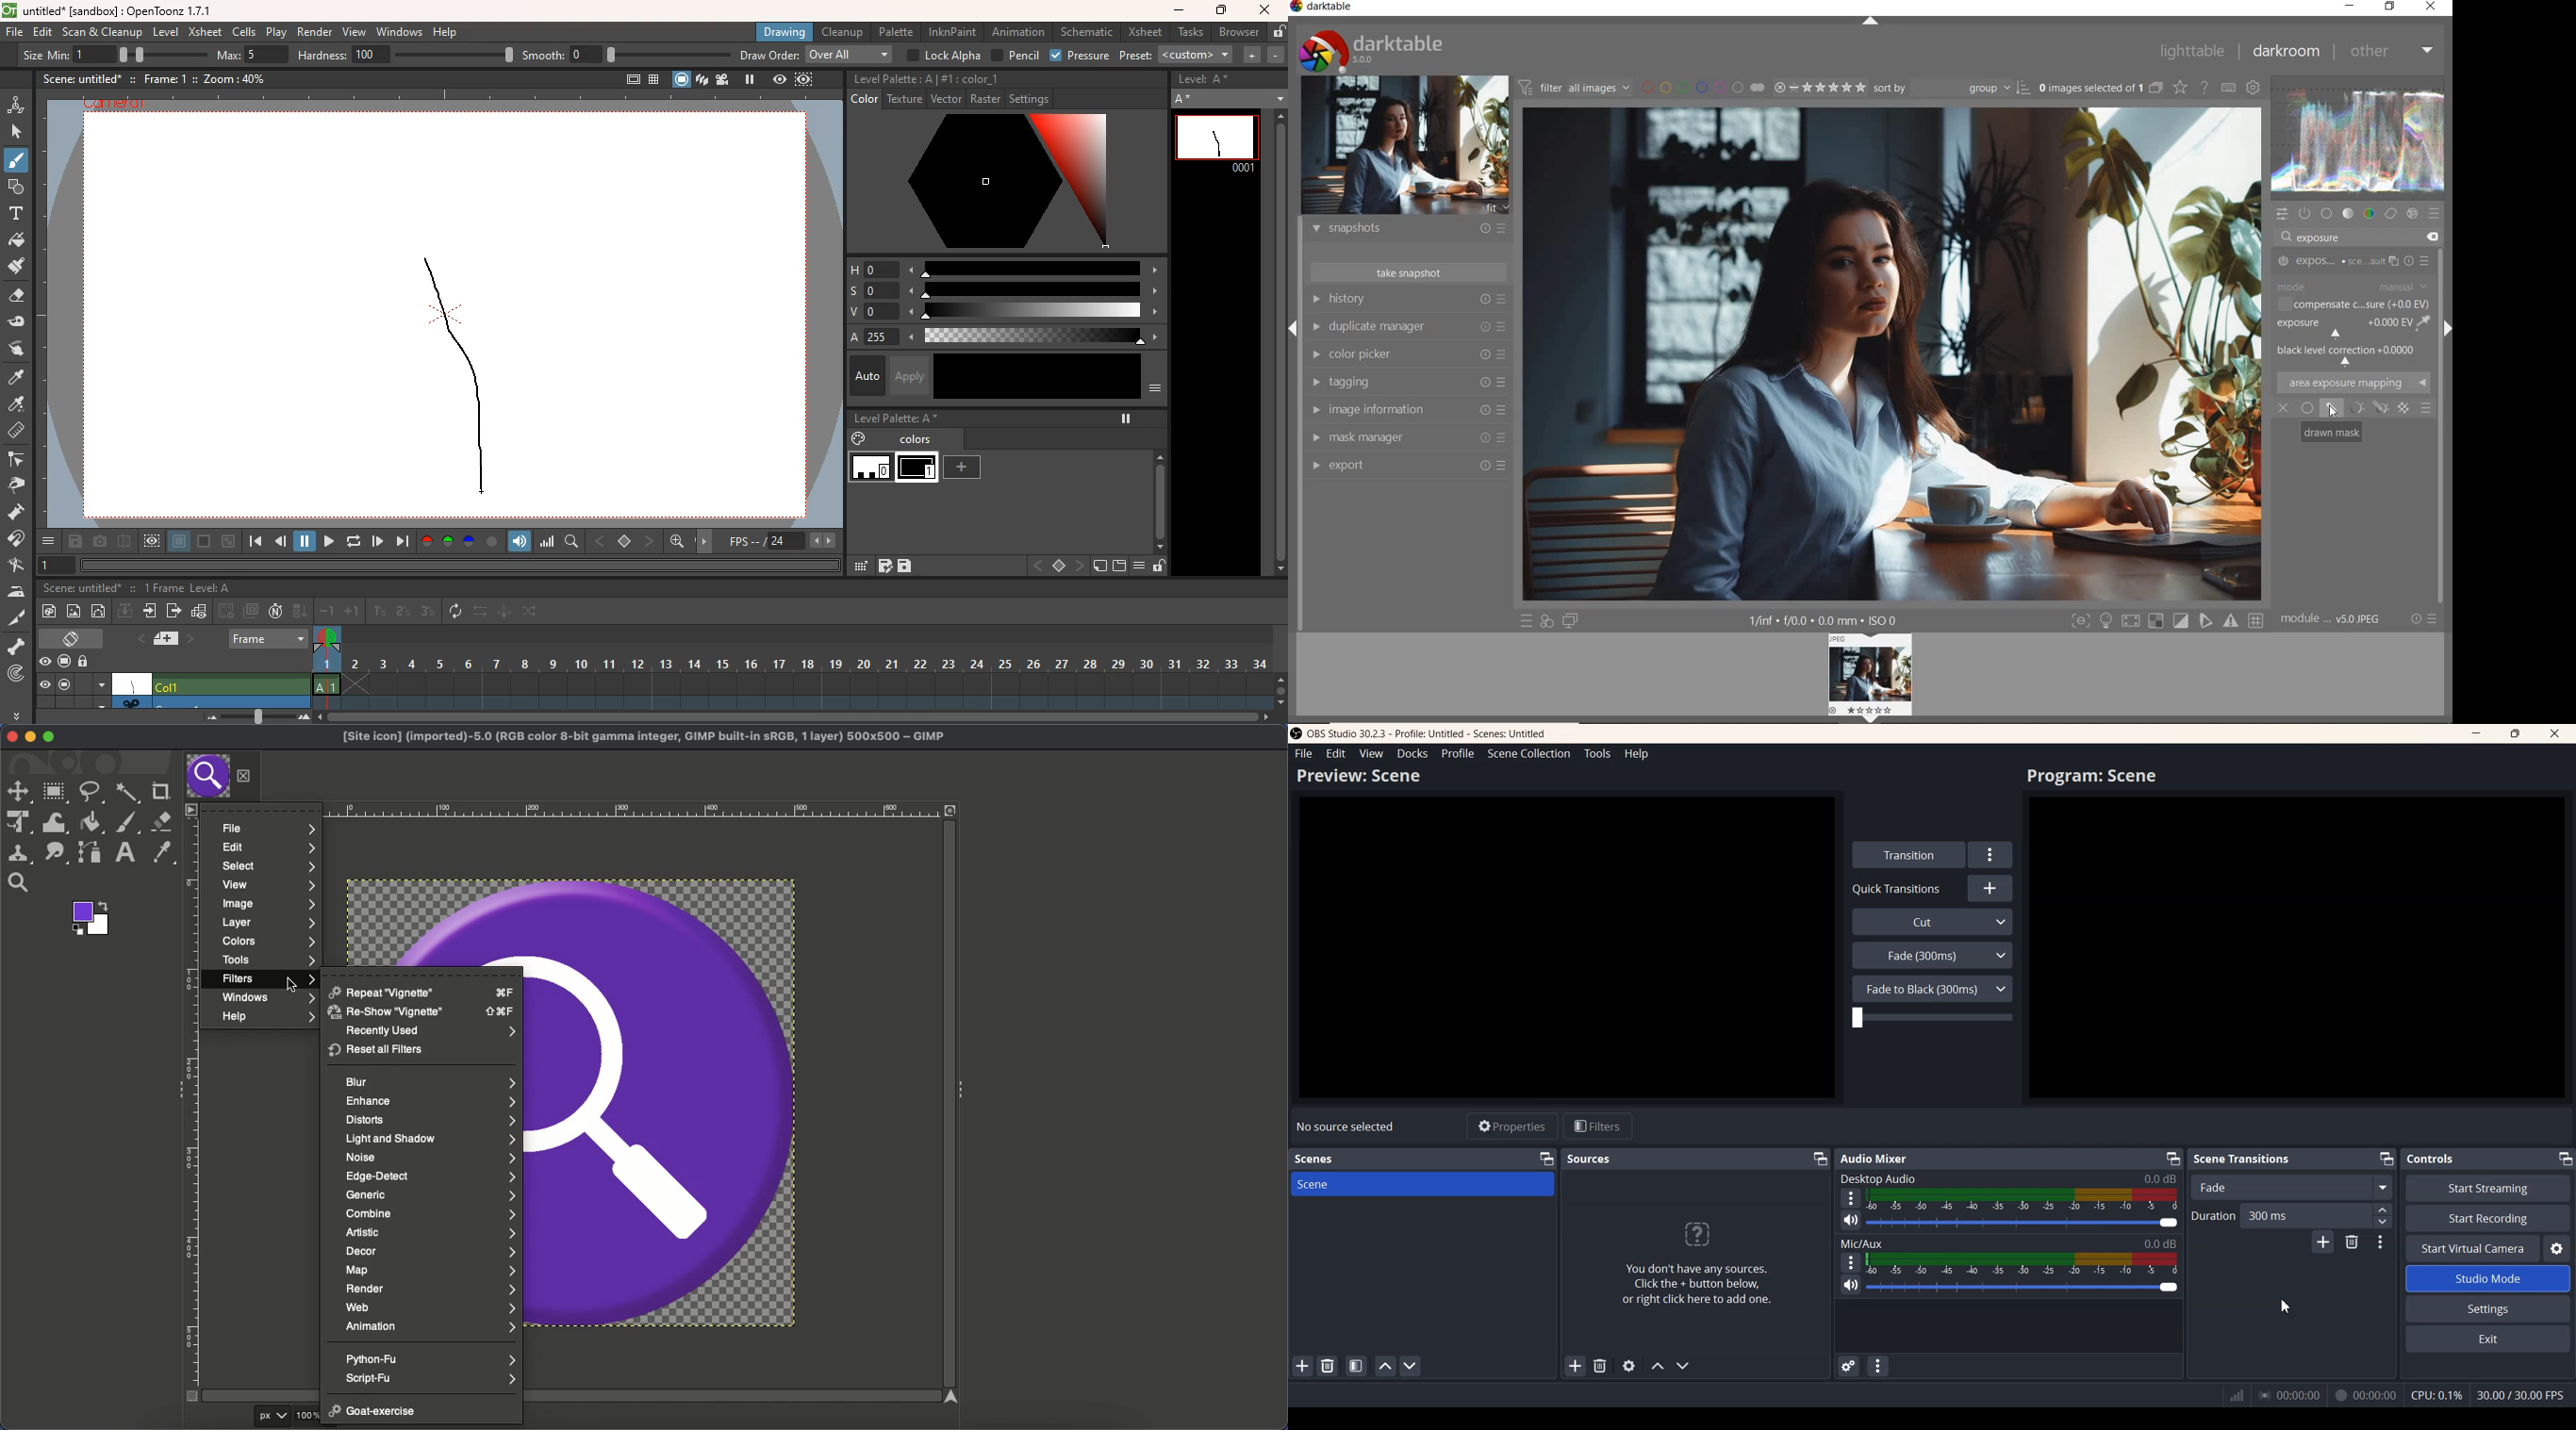 Image resolution: width=2576 pixels, height=1456 pixels. What do you see at coordinates (548, 542) in the screenshot?
I see `scale` at bounding box center [548, 542].